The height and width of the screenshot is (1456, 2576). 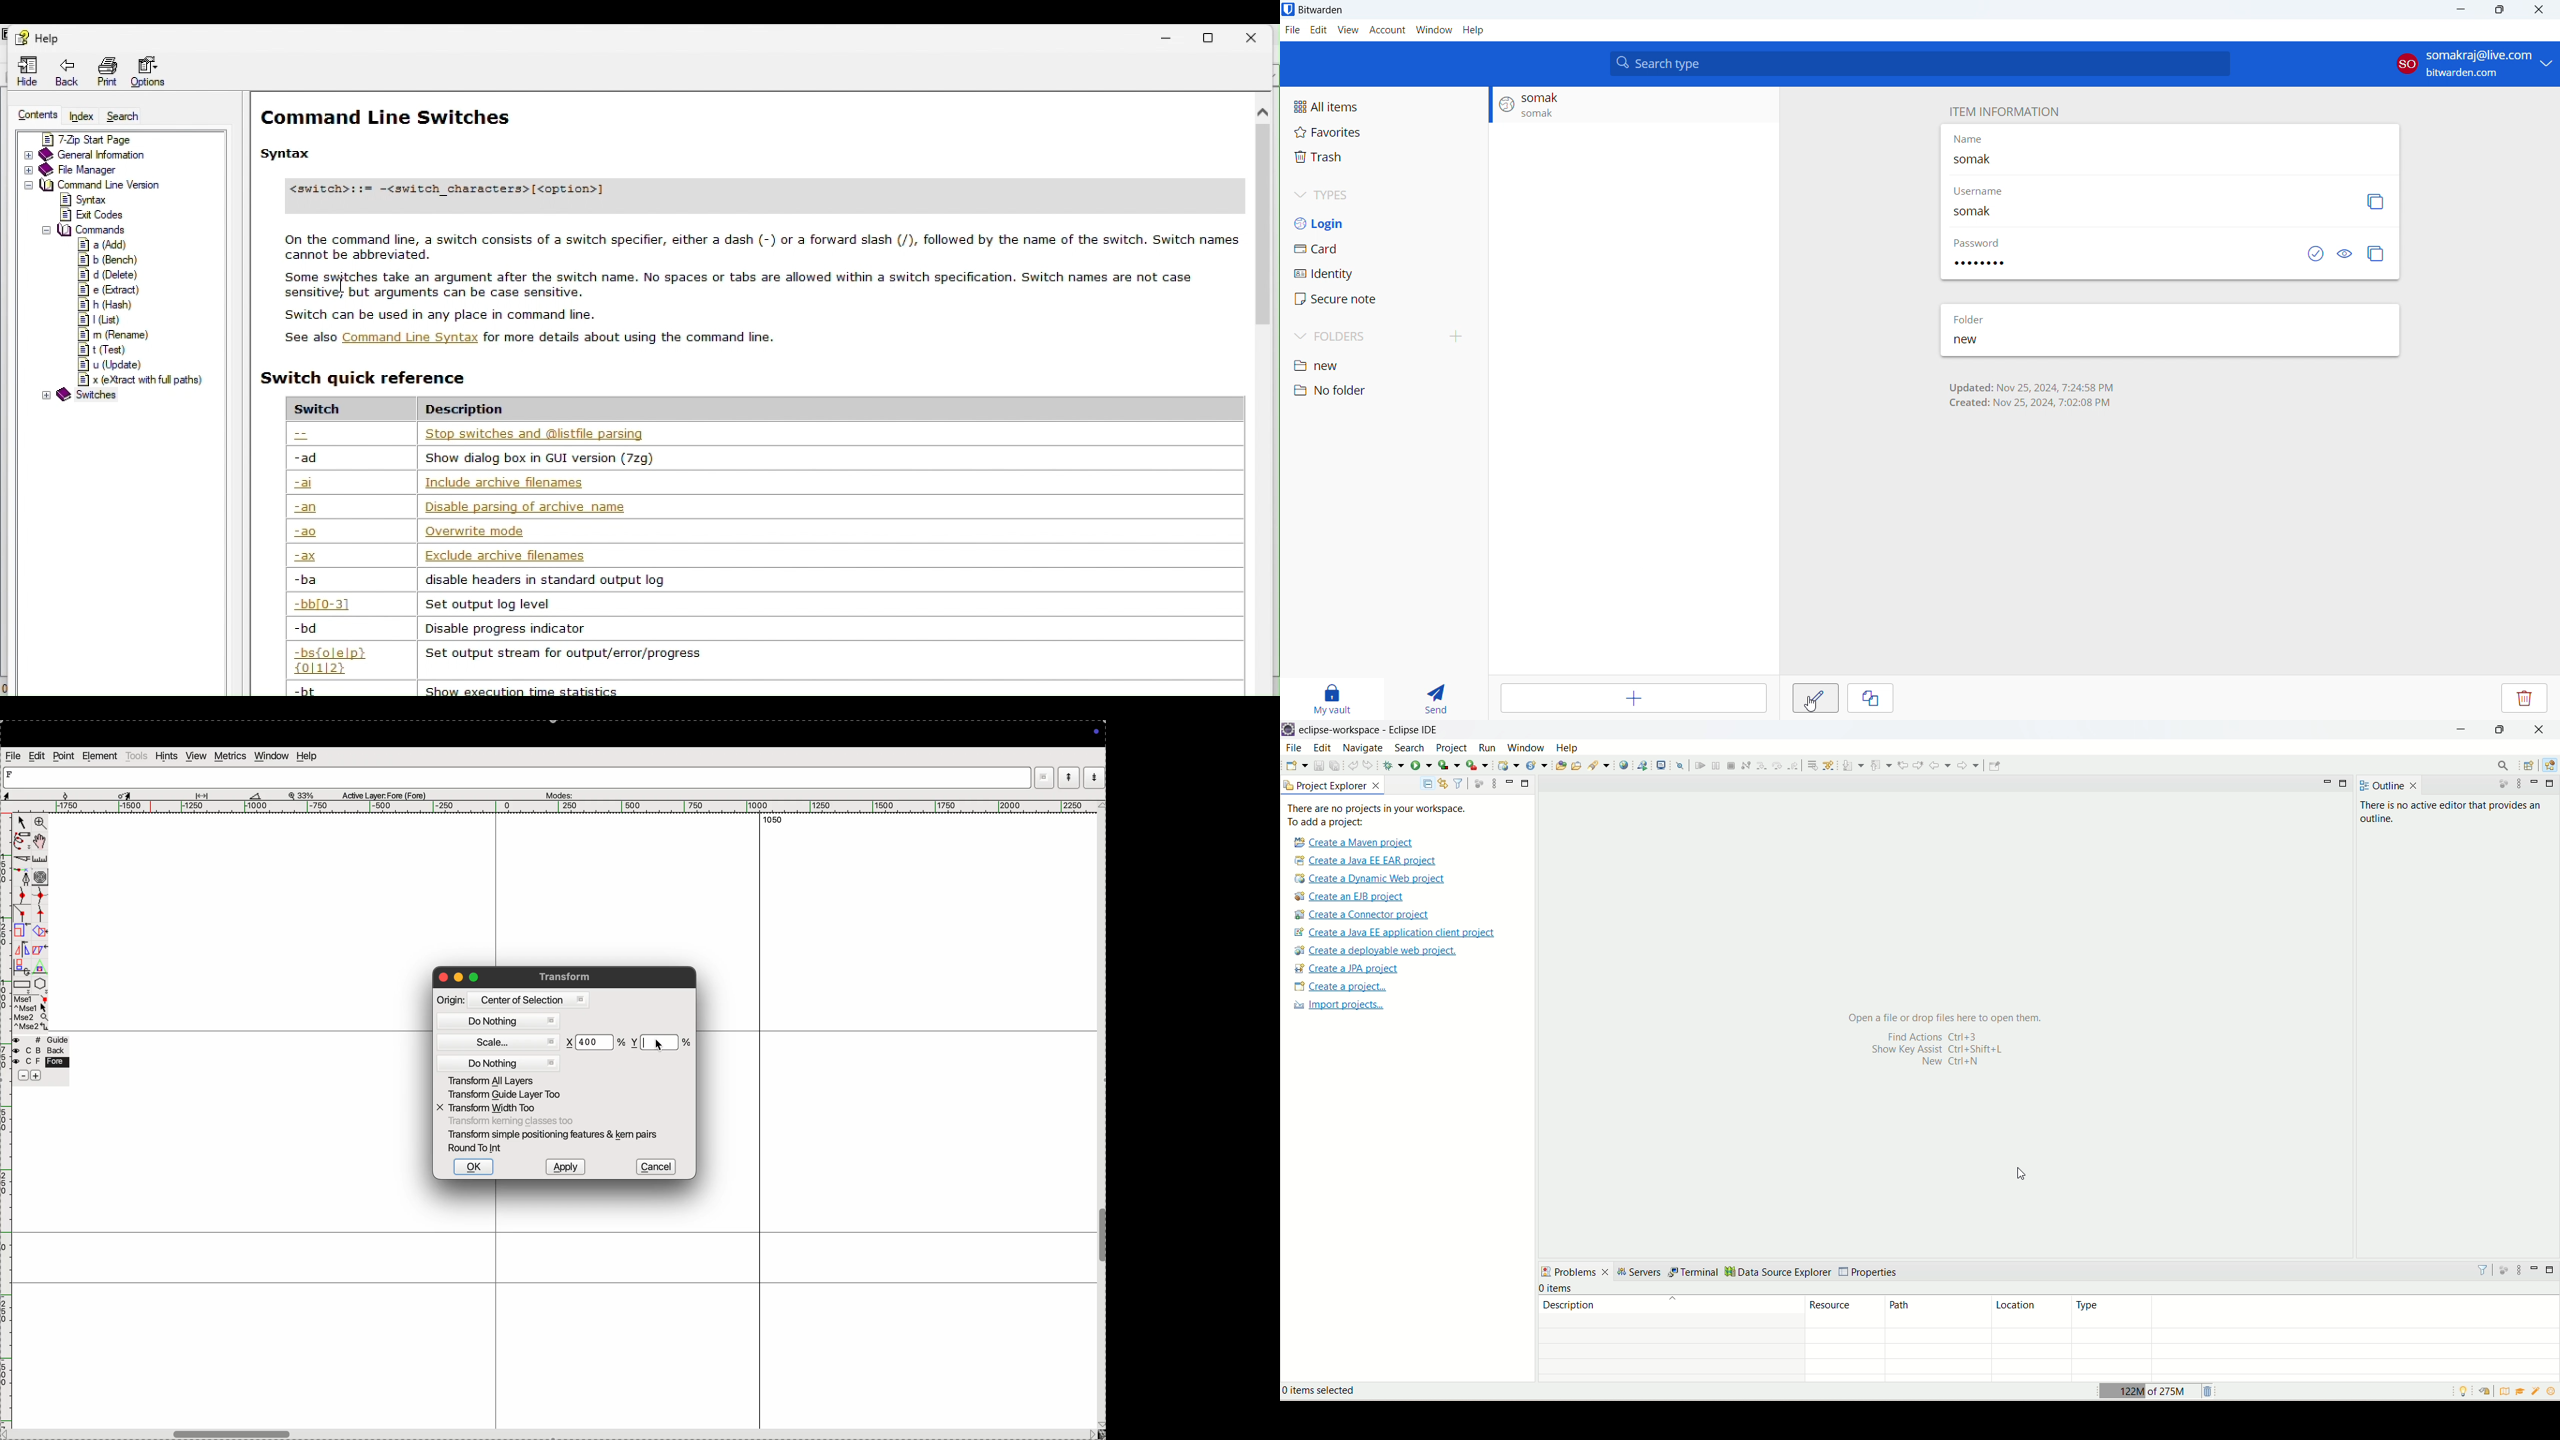 I want to click on debug, so click(x=1393, y=765).